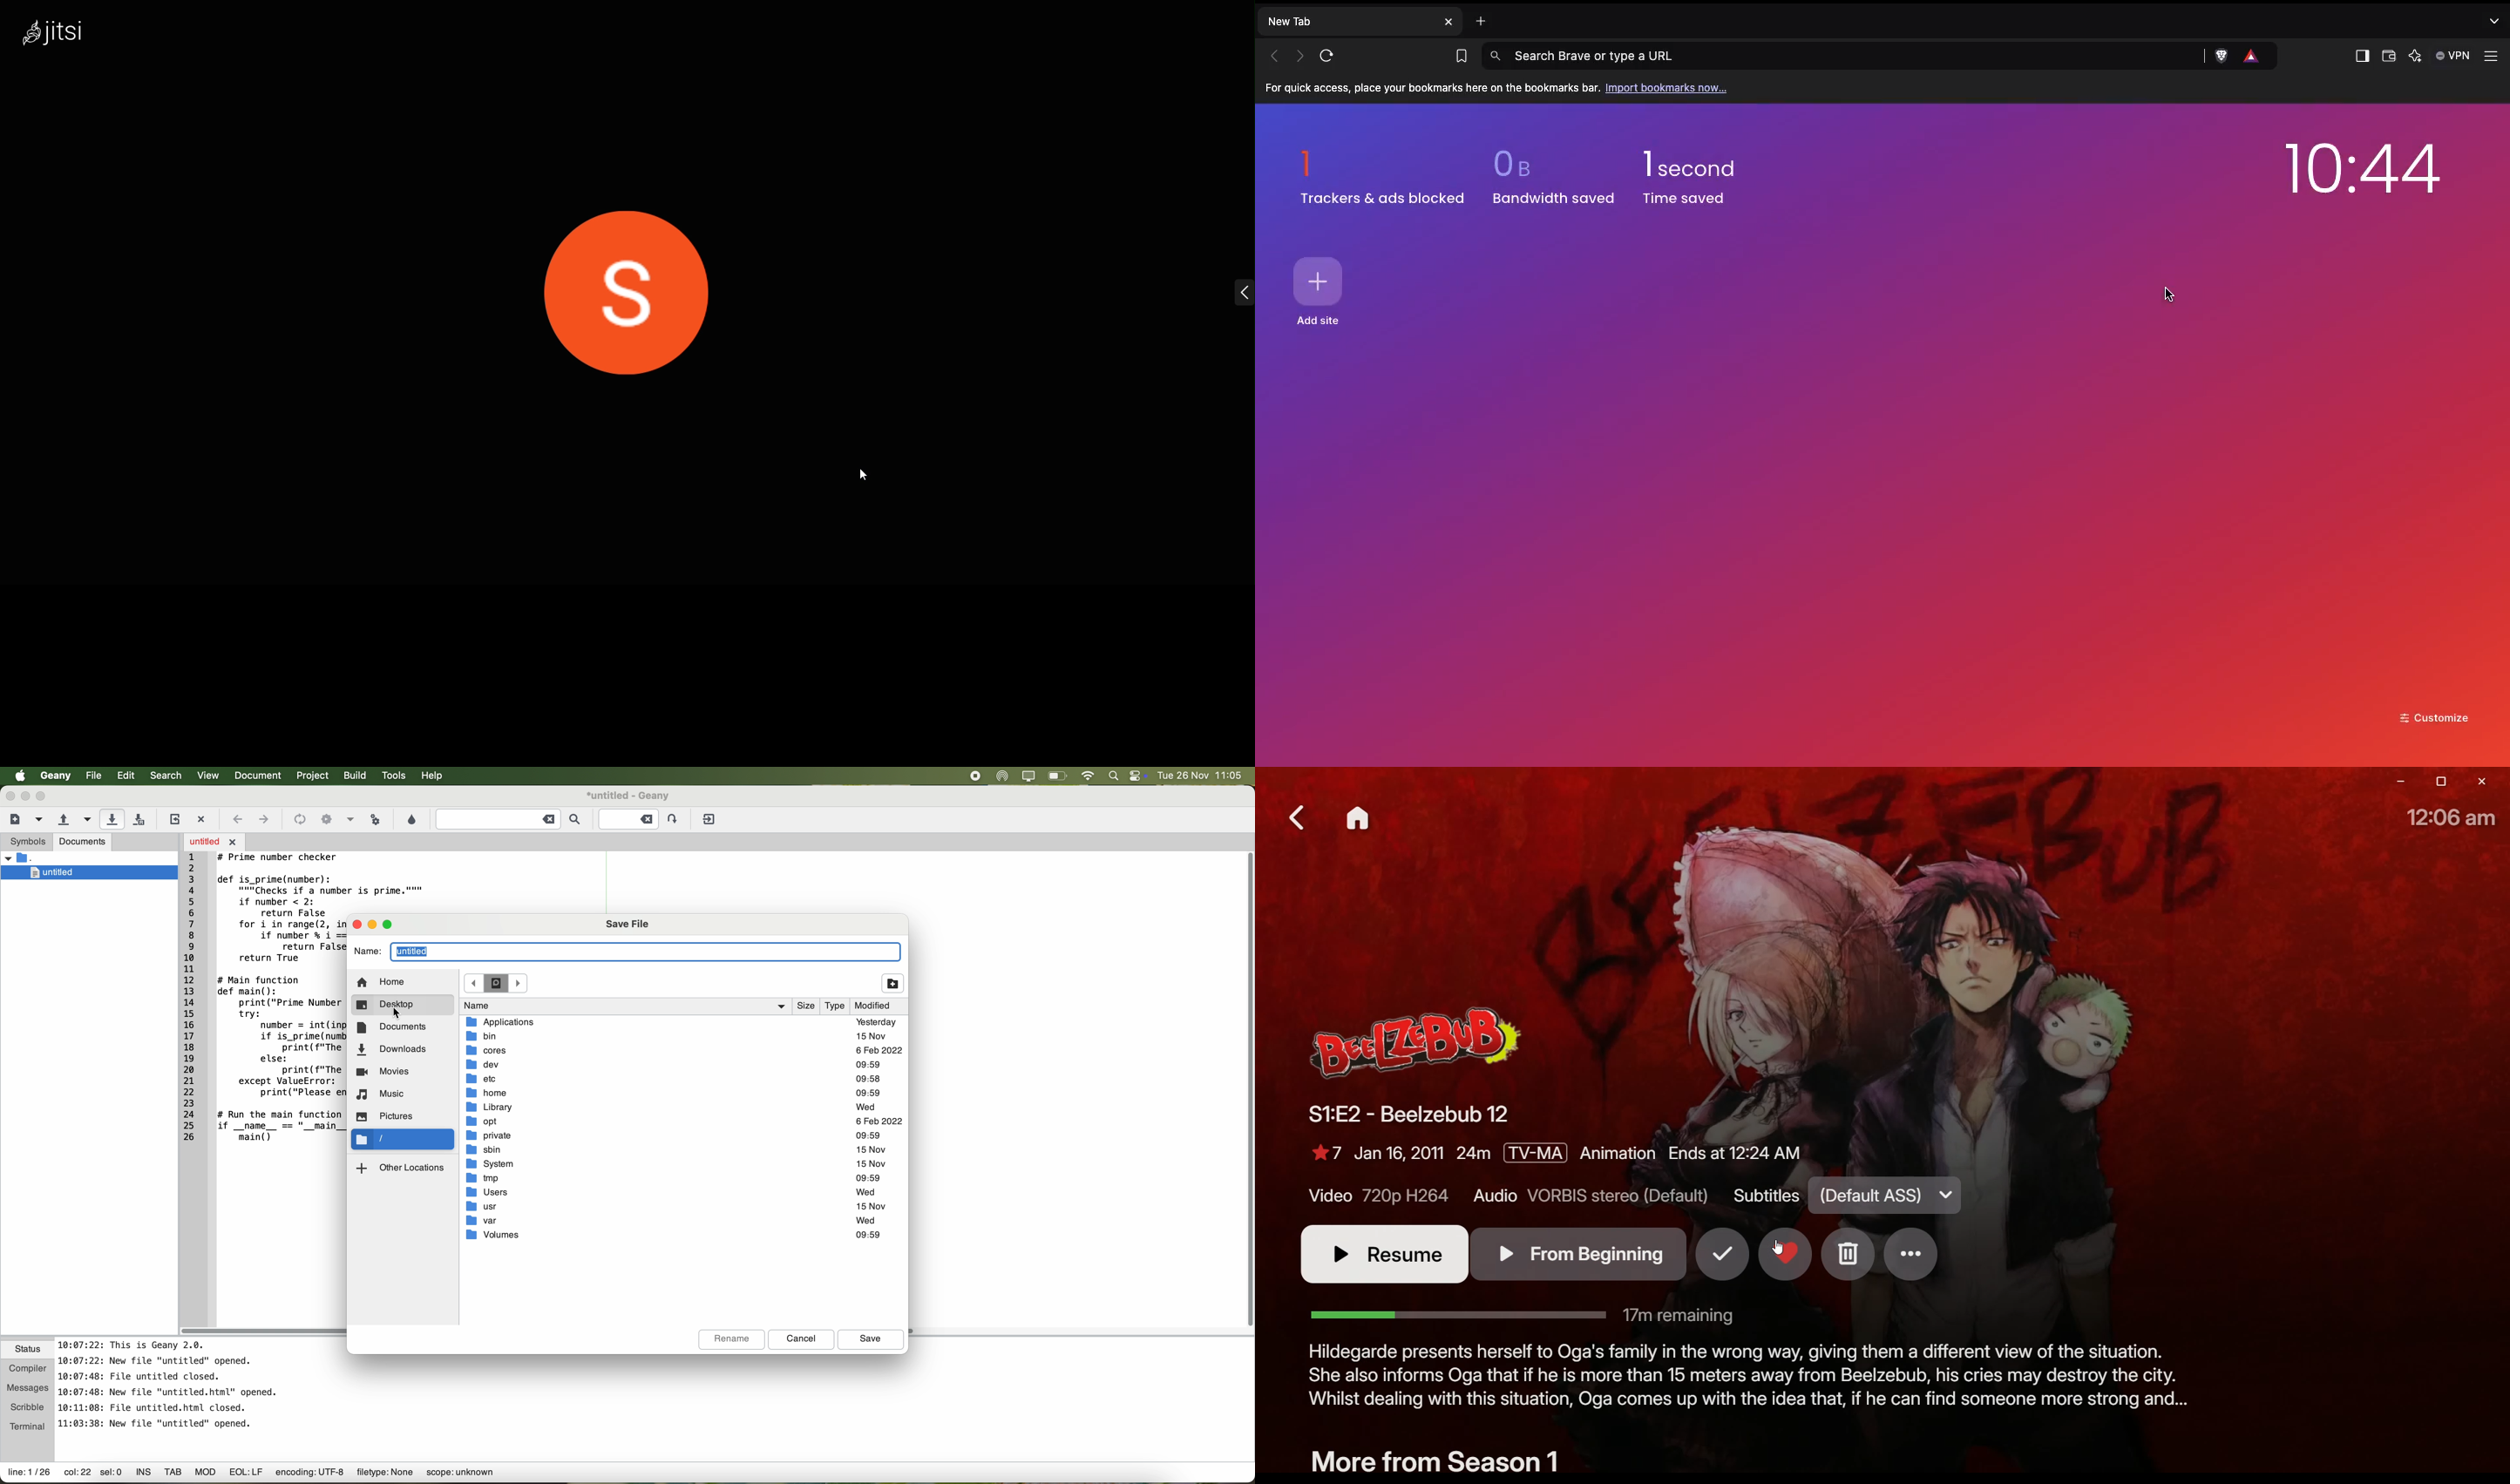 Image resolution: width=2520 pixels, height=1484 pixels. Describe the element at coordinates (1847, 1198) in the screenshot. I see `Subtitles` at that location.